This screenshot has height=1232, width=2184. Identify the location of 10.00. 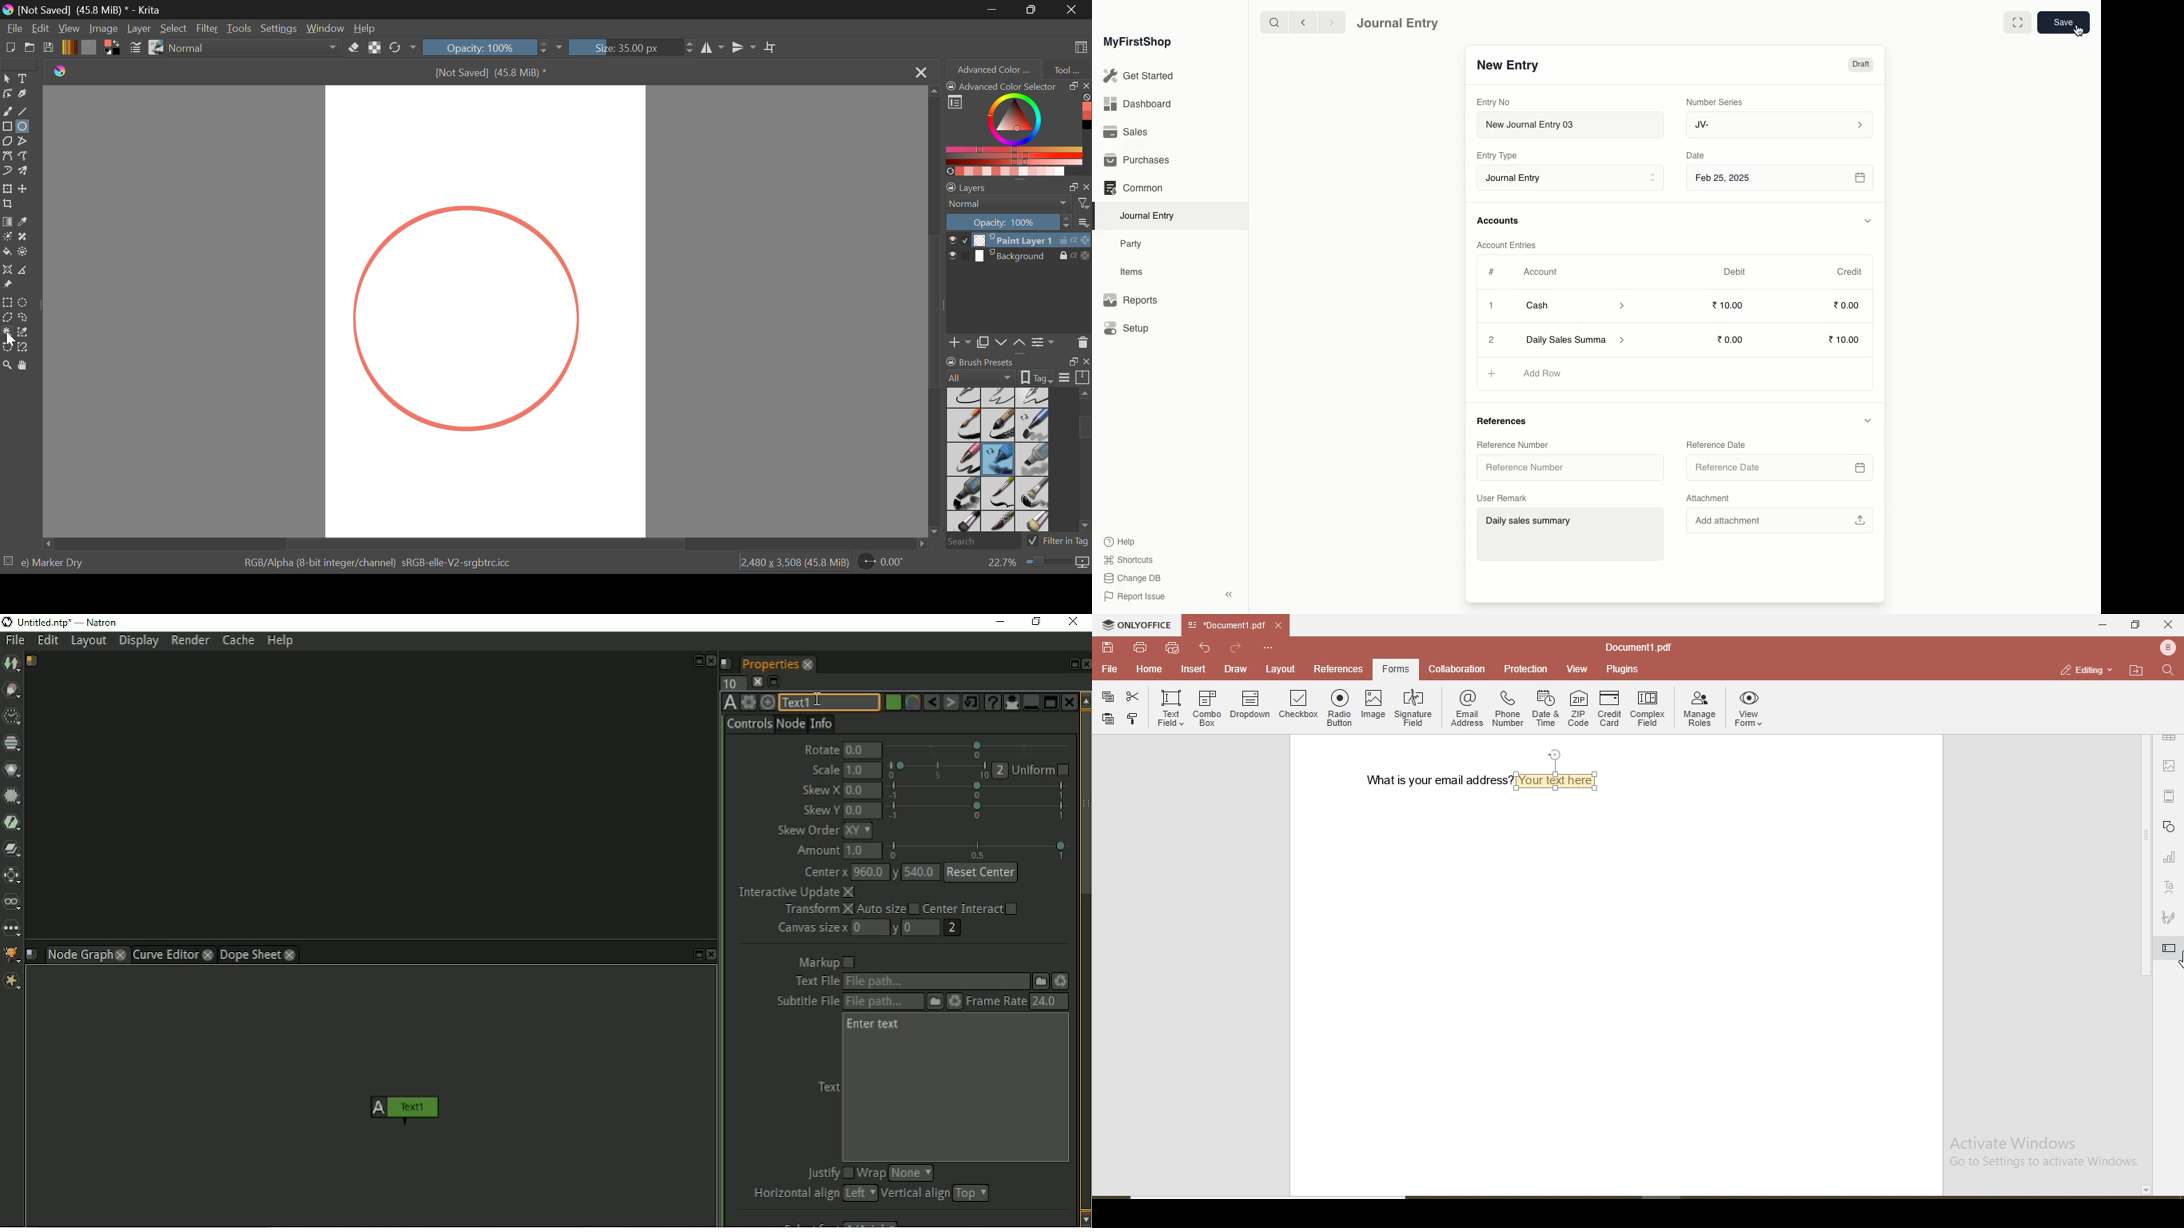
(1734, 339).